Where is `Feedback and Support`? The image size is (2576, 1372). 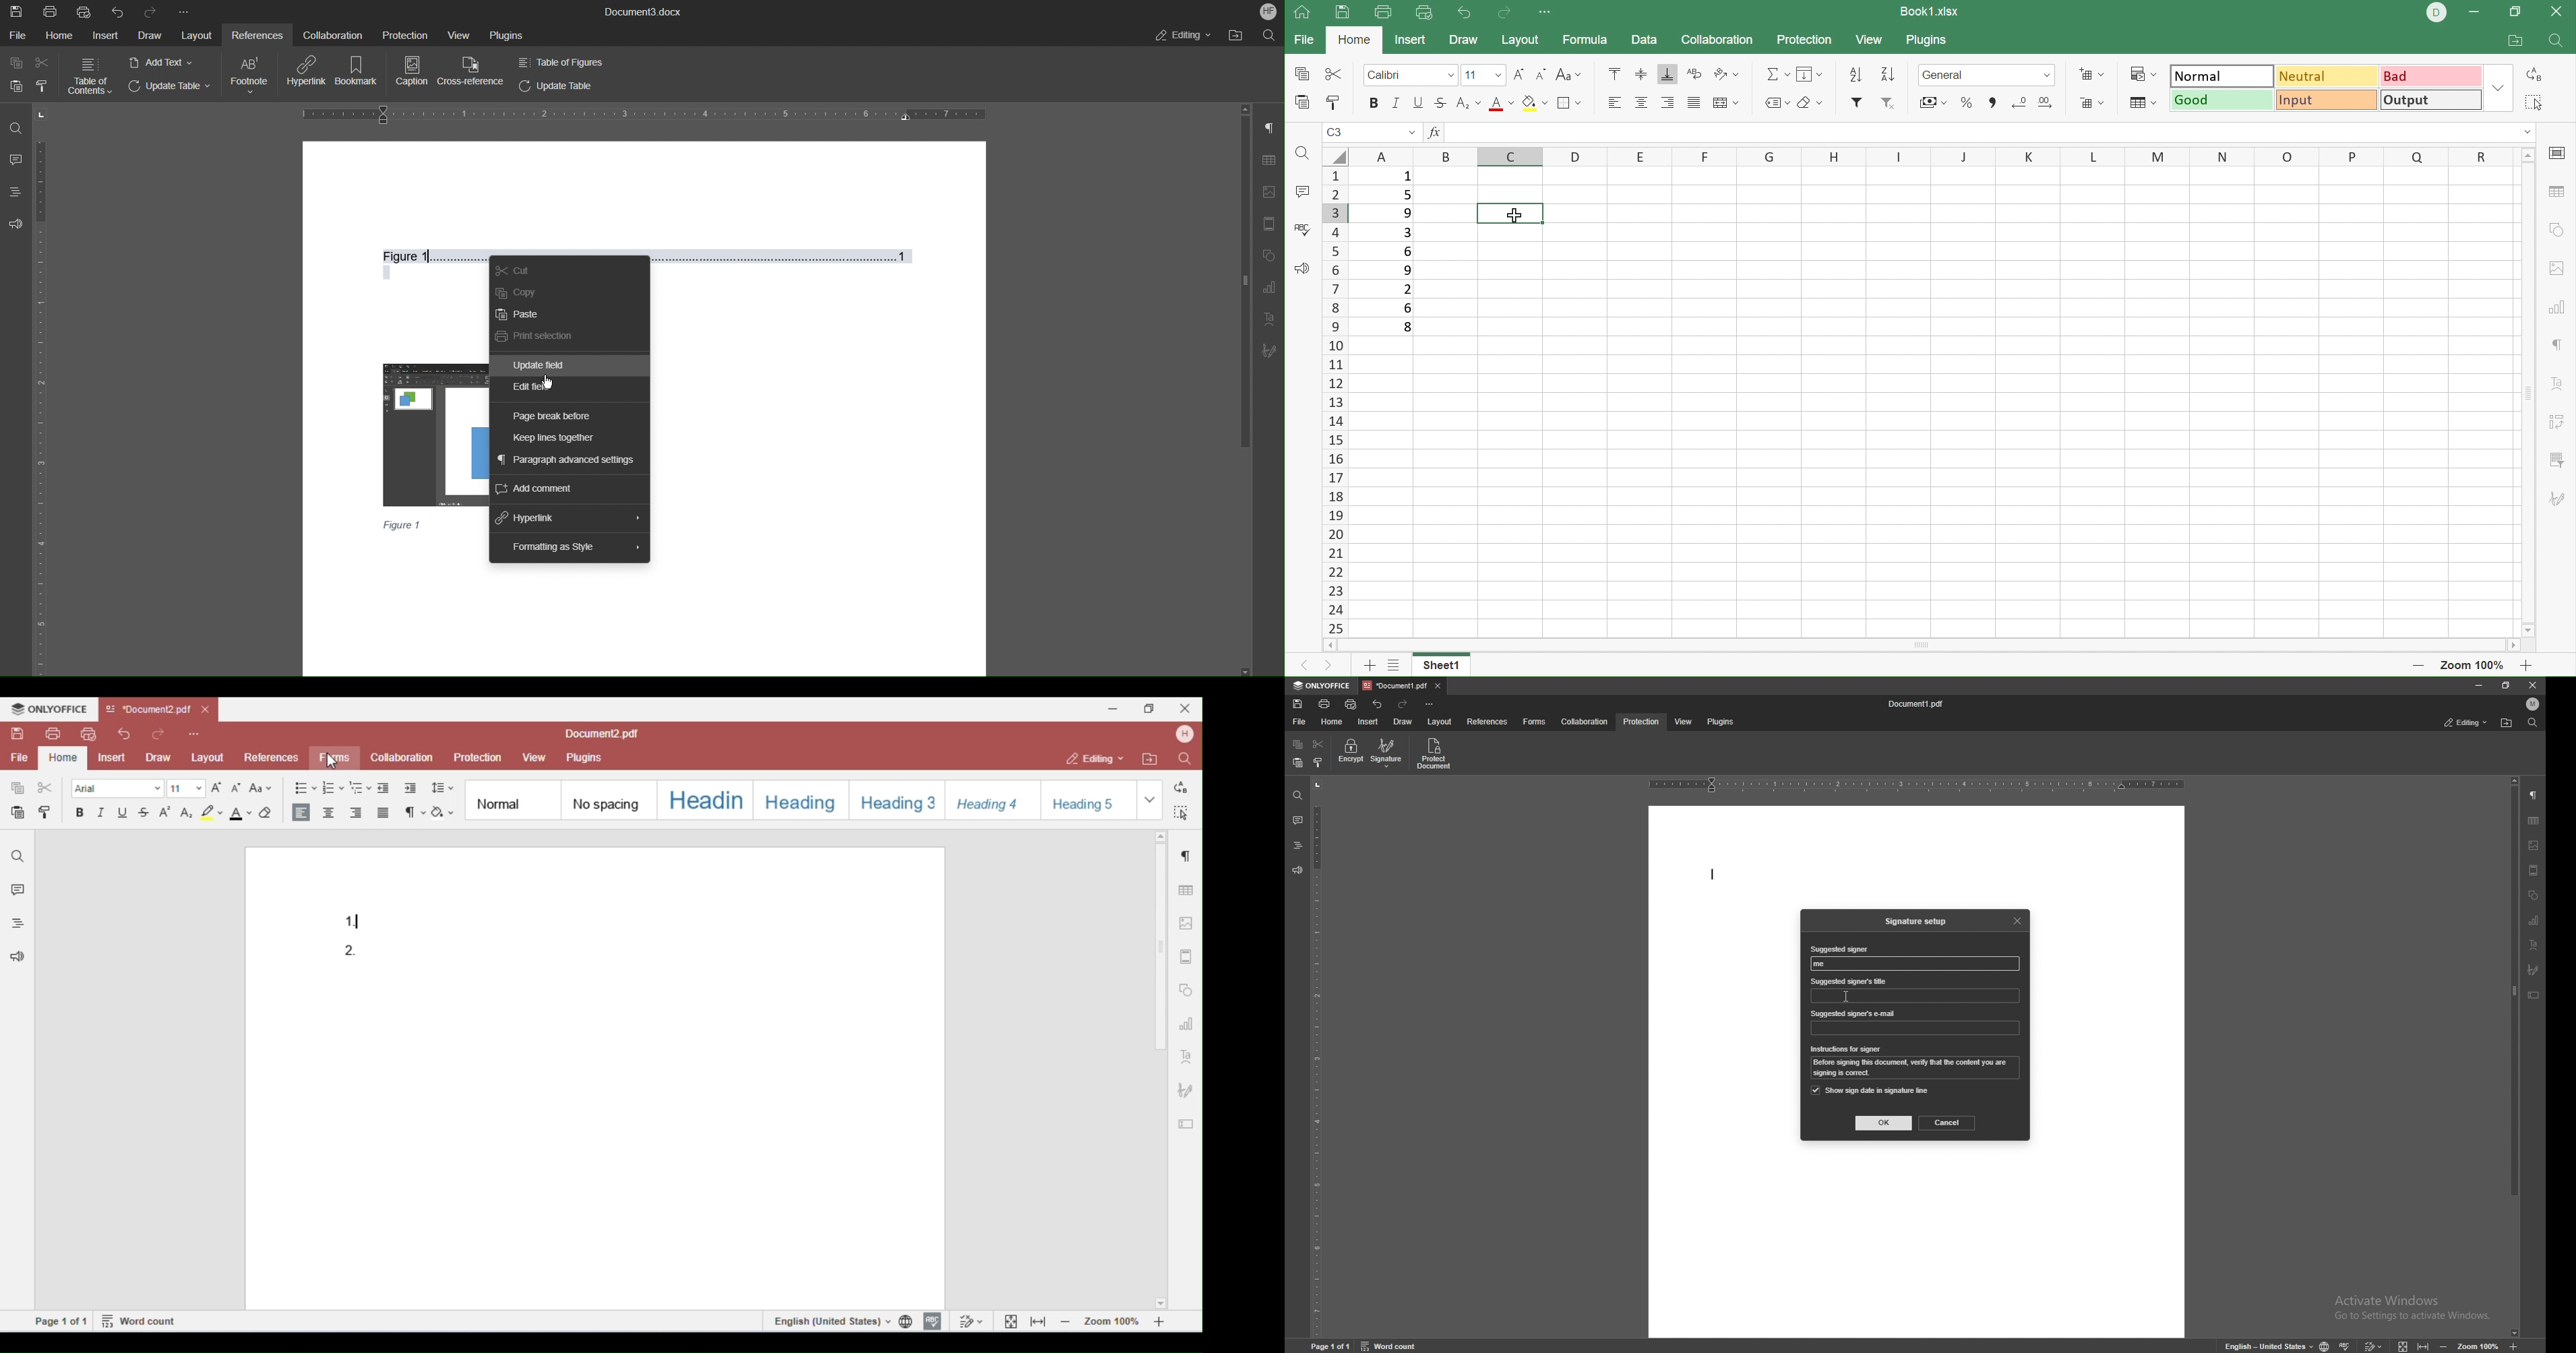
Feedback and Support is located at coordinates (15, 224).